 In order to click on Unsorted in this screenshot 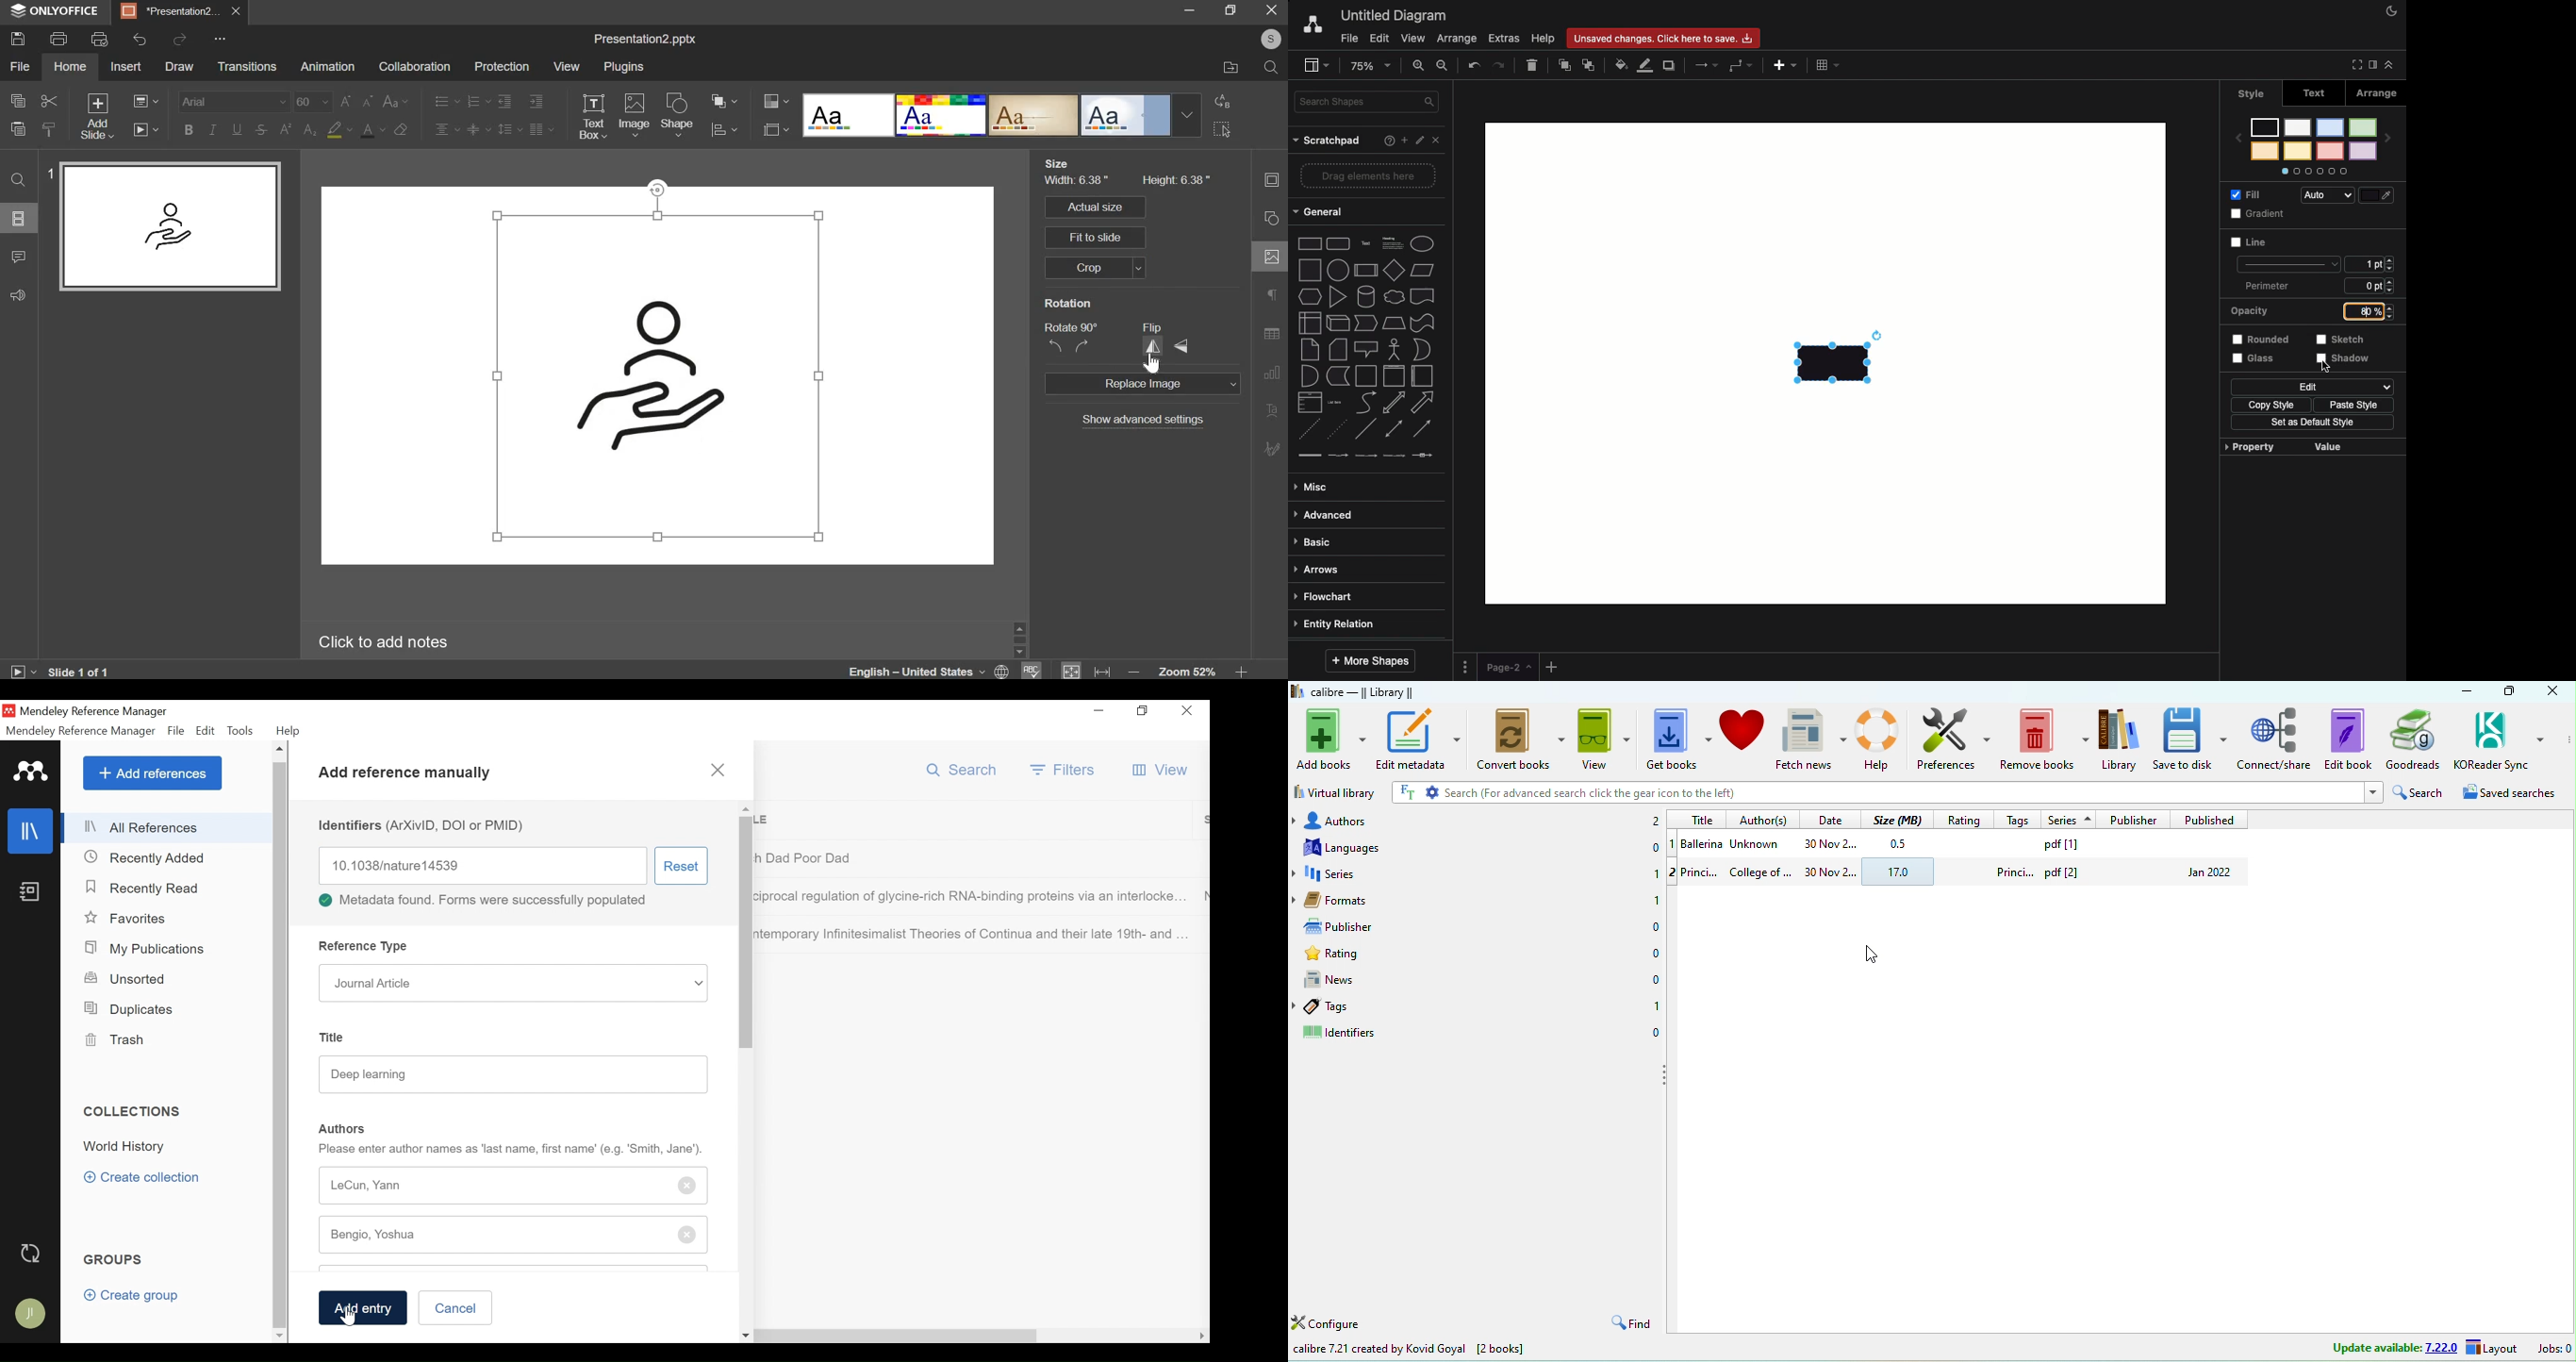, I will do `click(127, 978)`.